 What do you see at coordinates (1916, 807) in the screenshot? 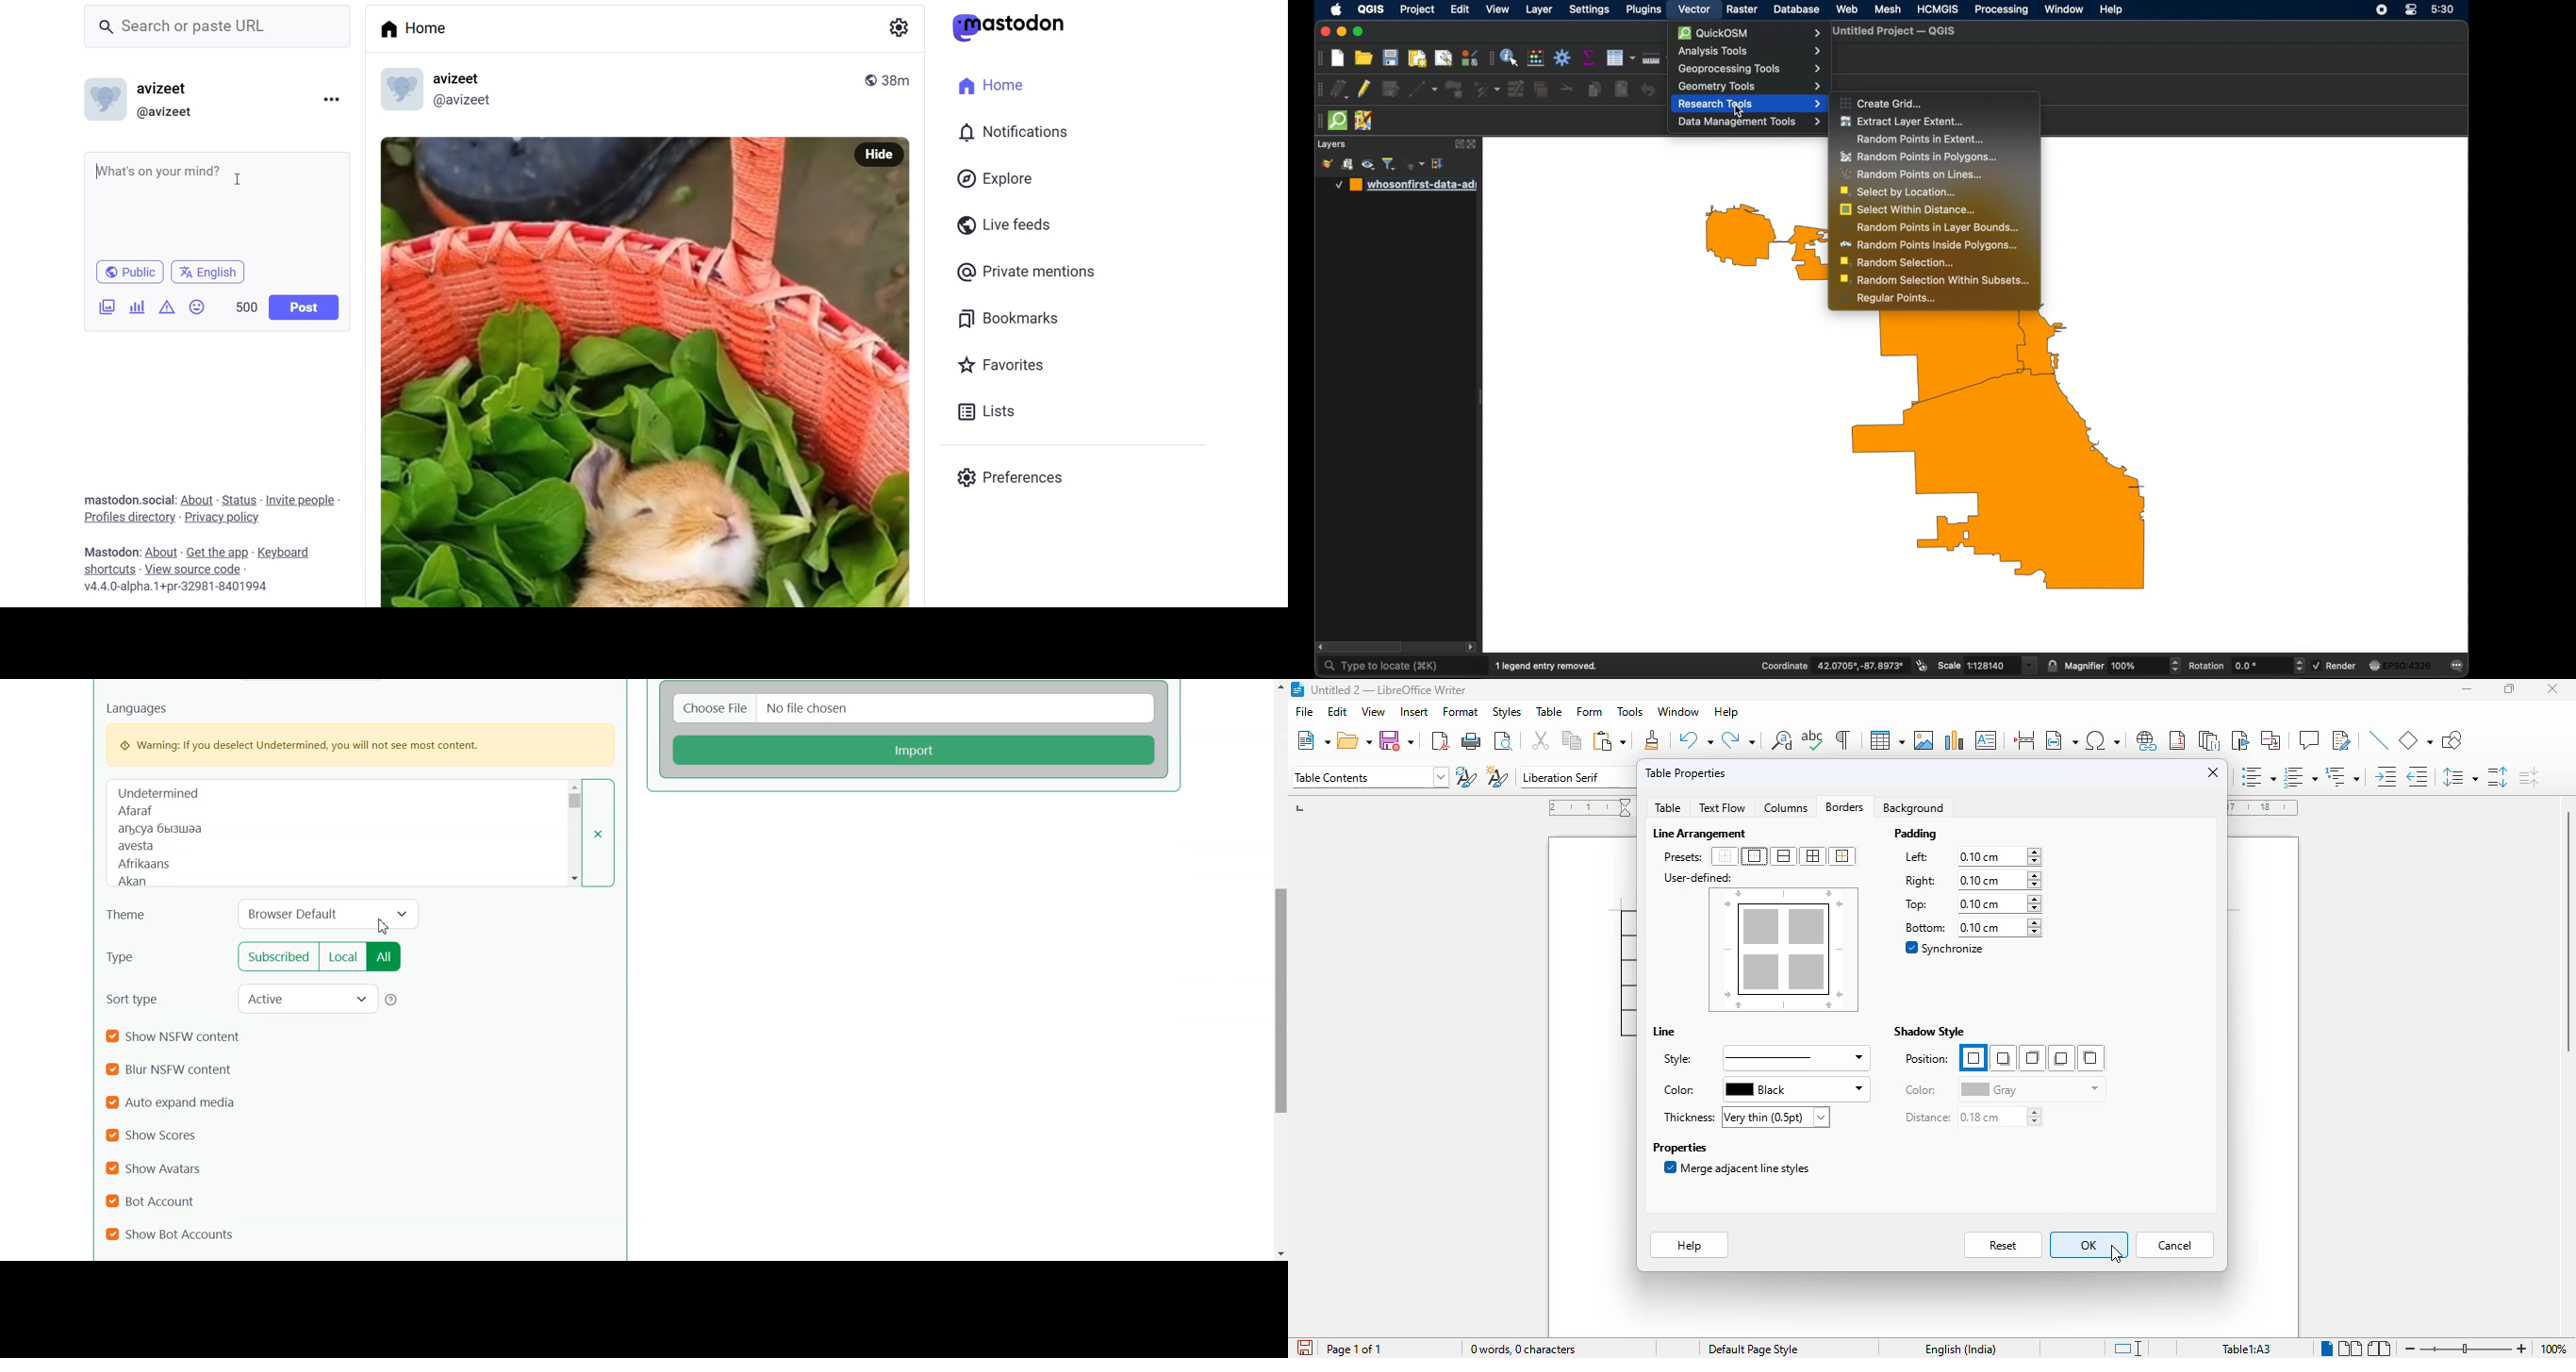
I see `background` at bounding box center [1916, 807].